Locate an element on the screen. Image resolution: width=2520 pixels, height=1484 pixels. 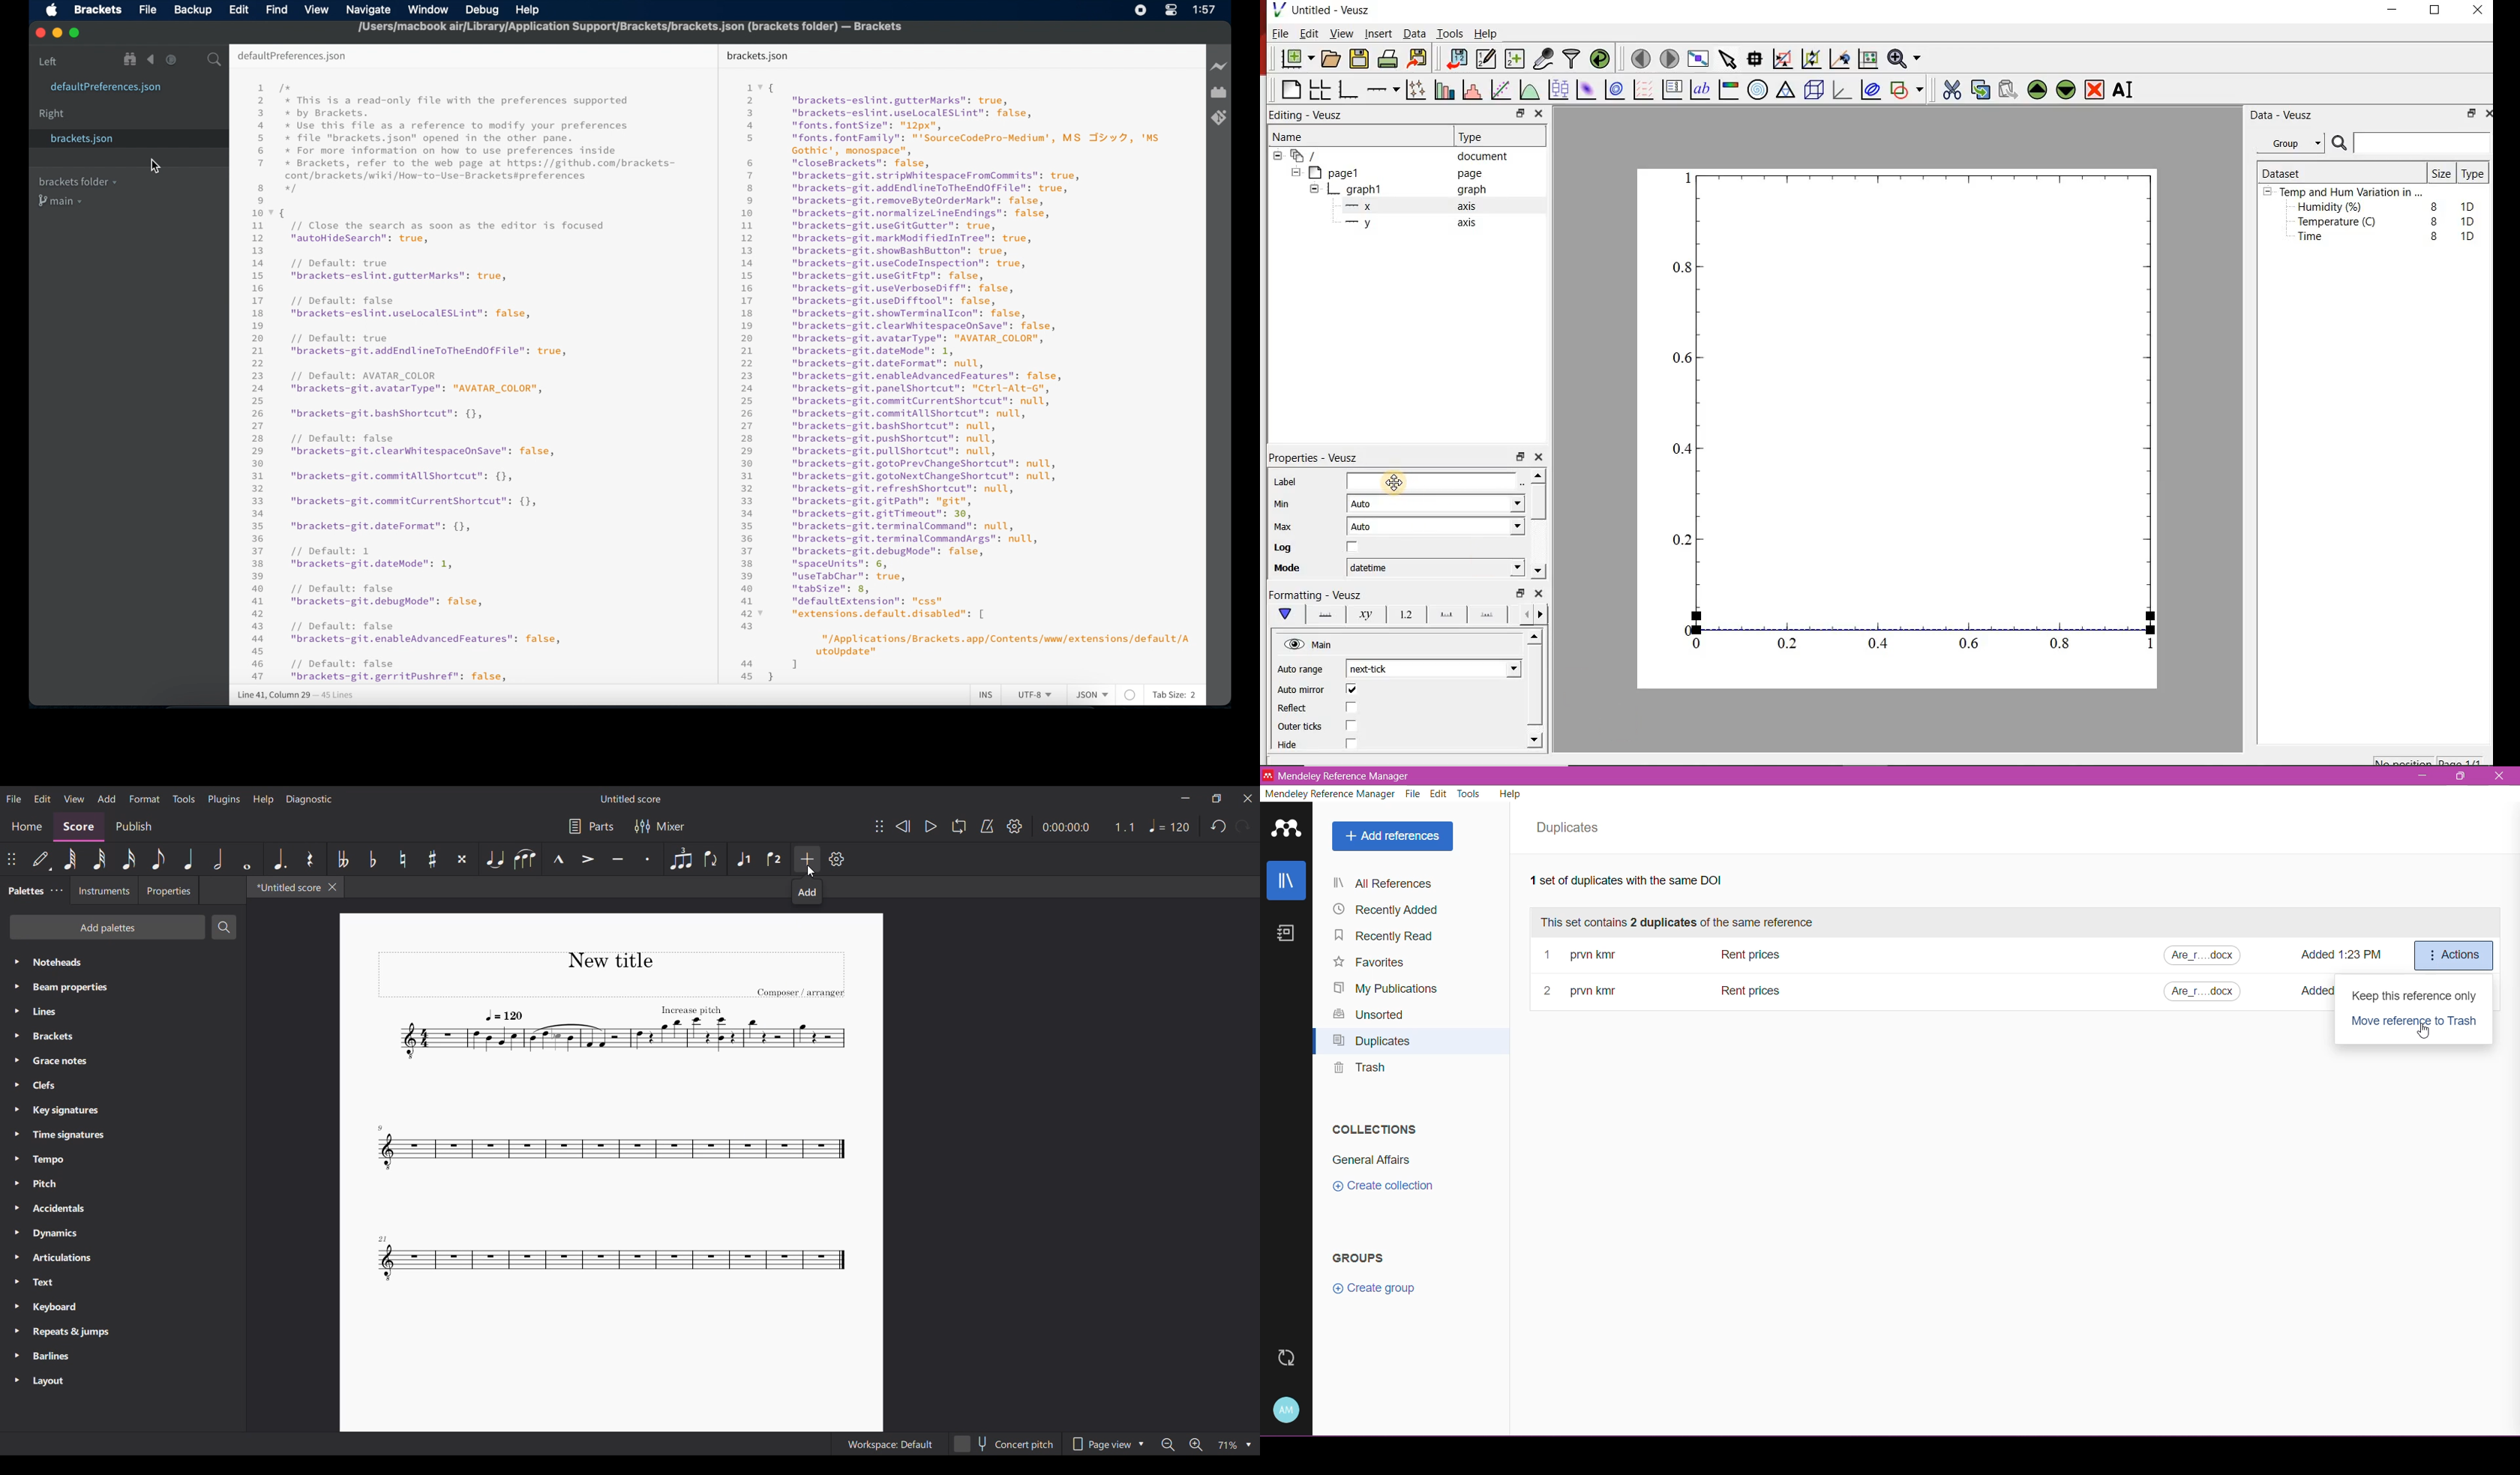
Keyboard is located at coordinates (123, 1307).